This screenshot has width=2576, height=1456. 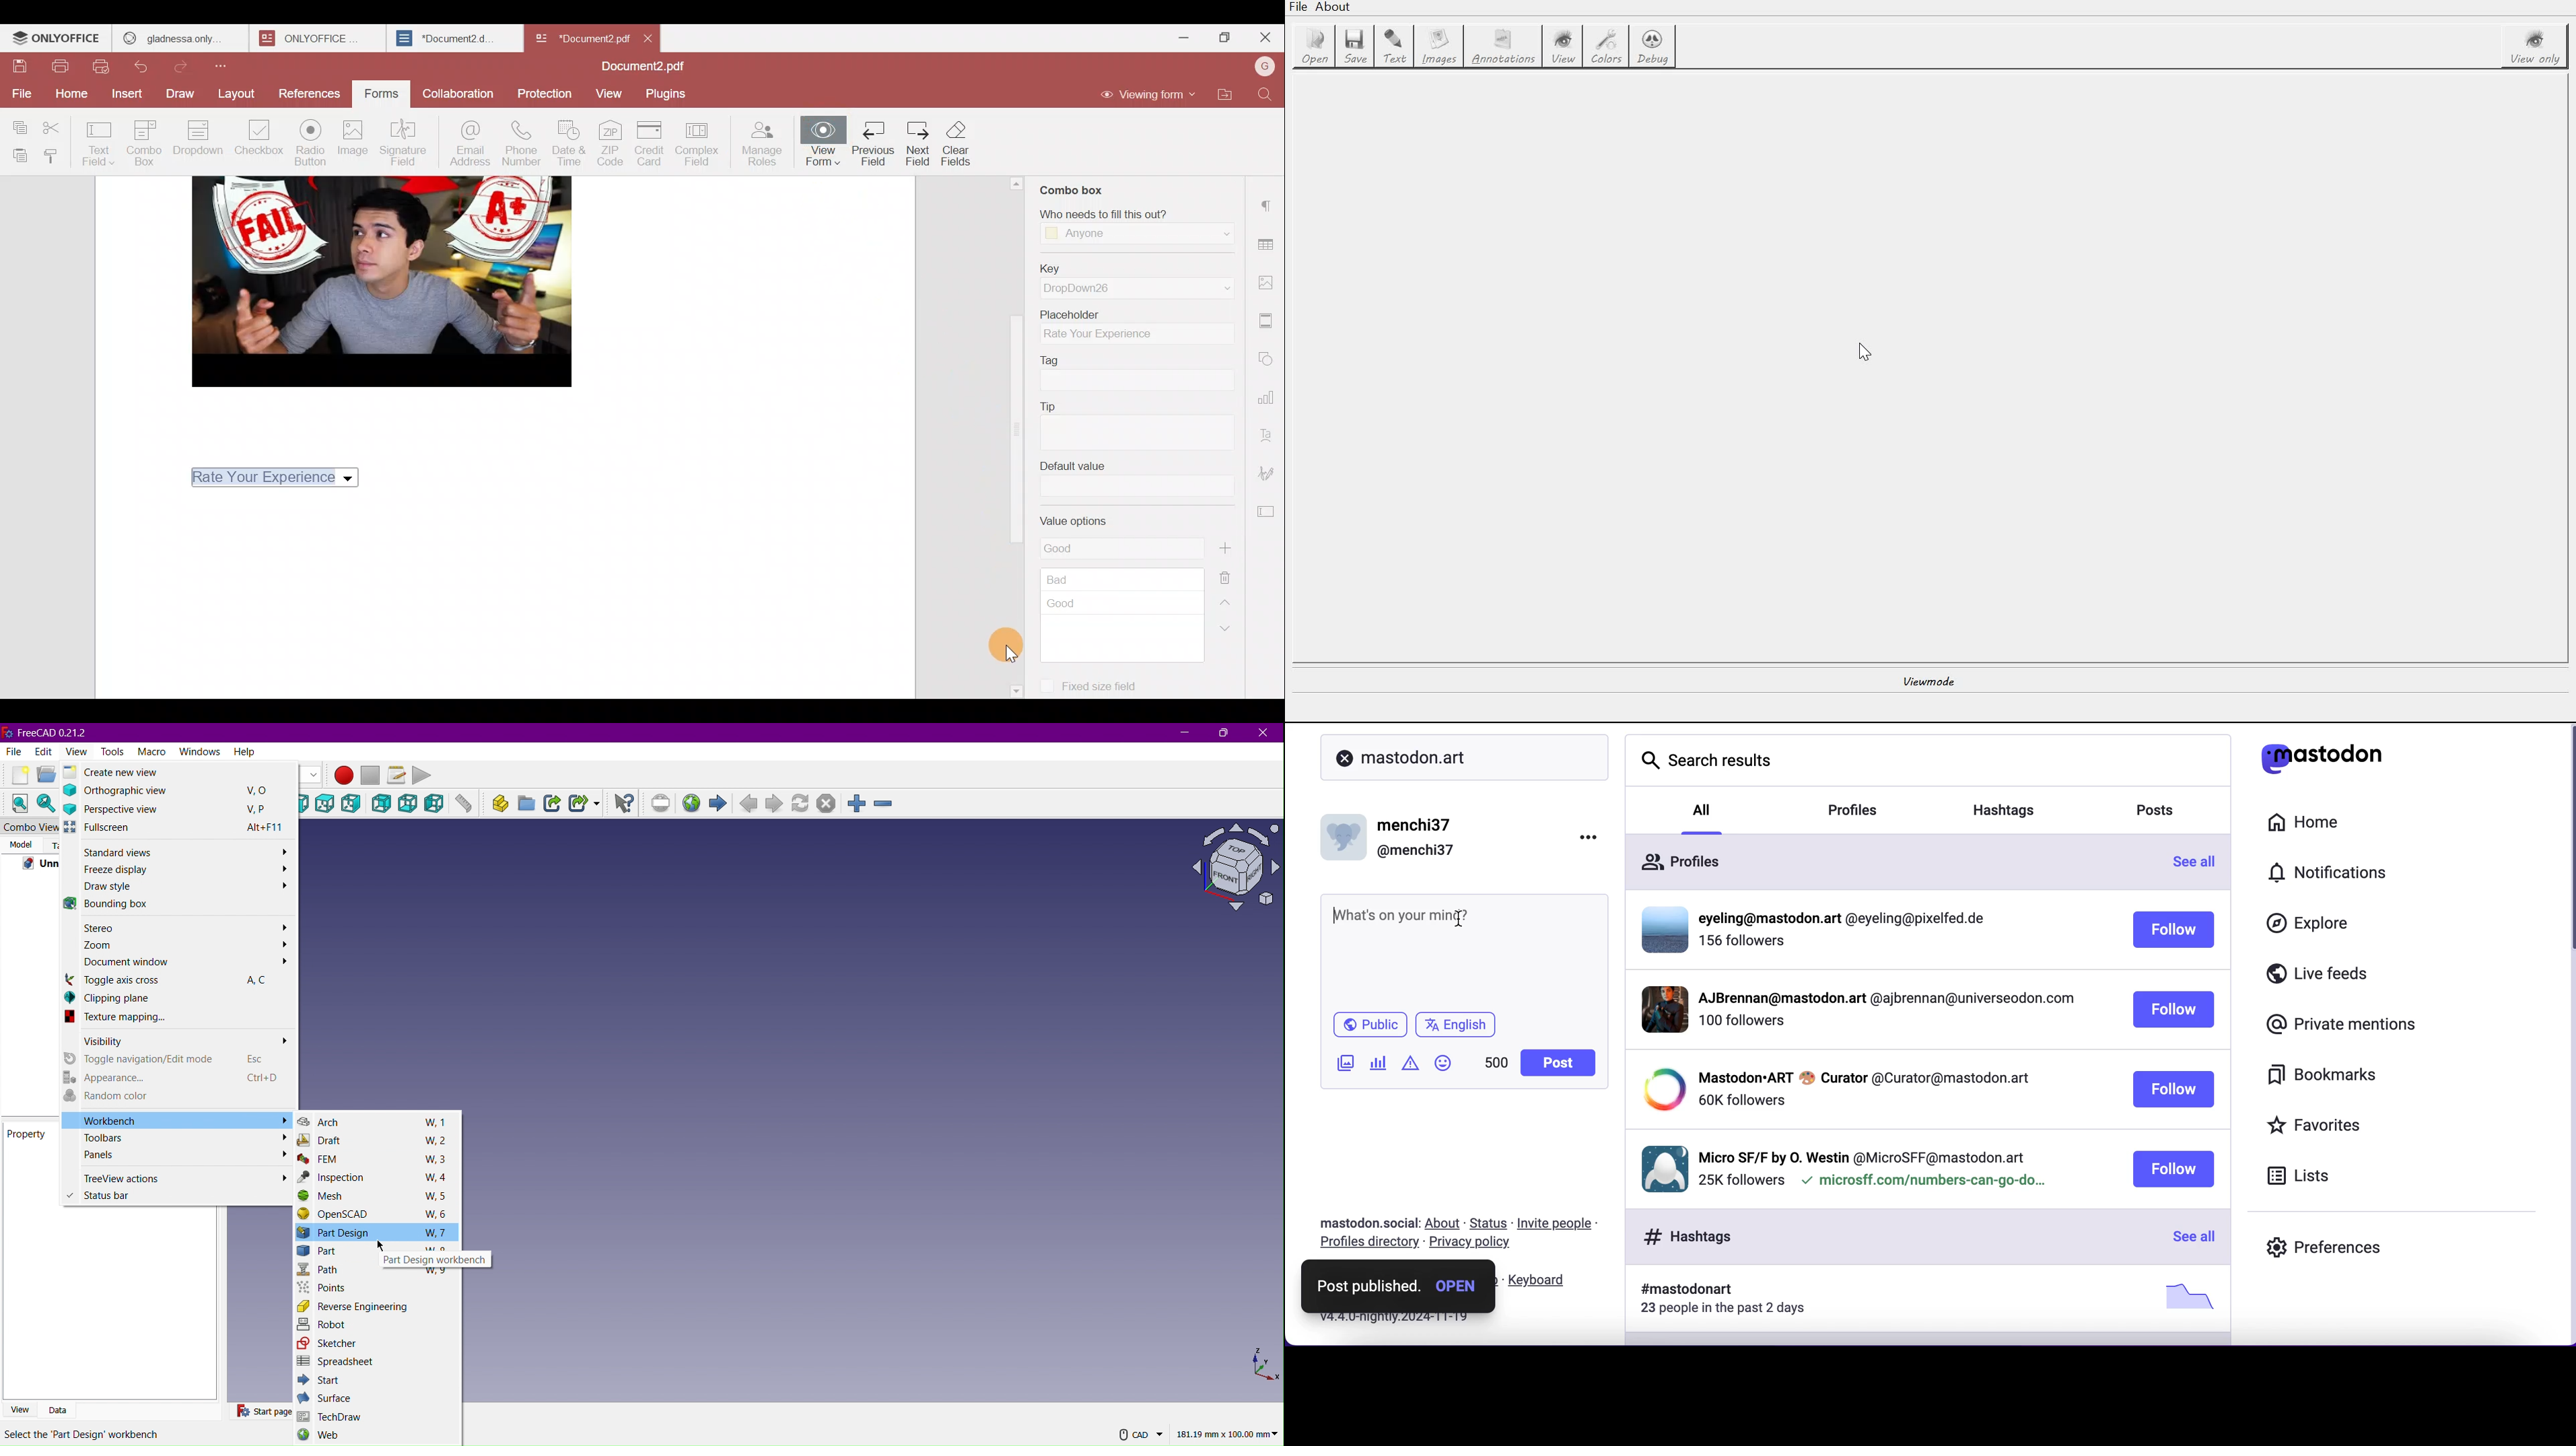 I want to click on Appearance, so click(x=179, y=1078).